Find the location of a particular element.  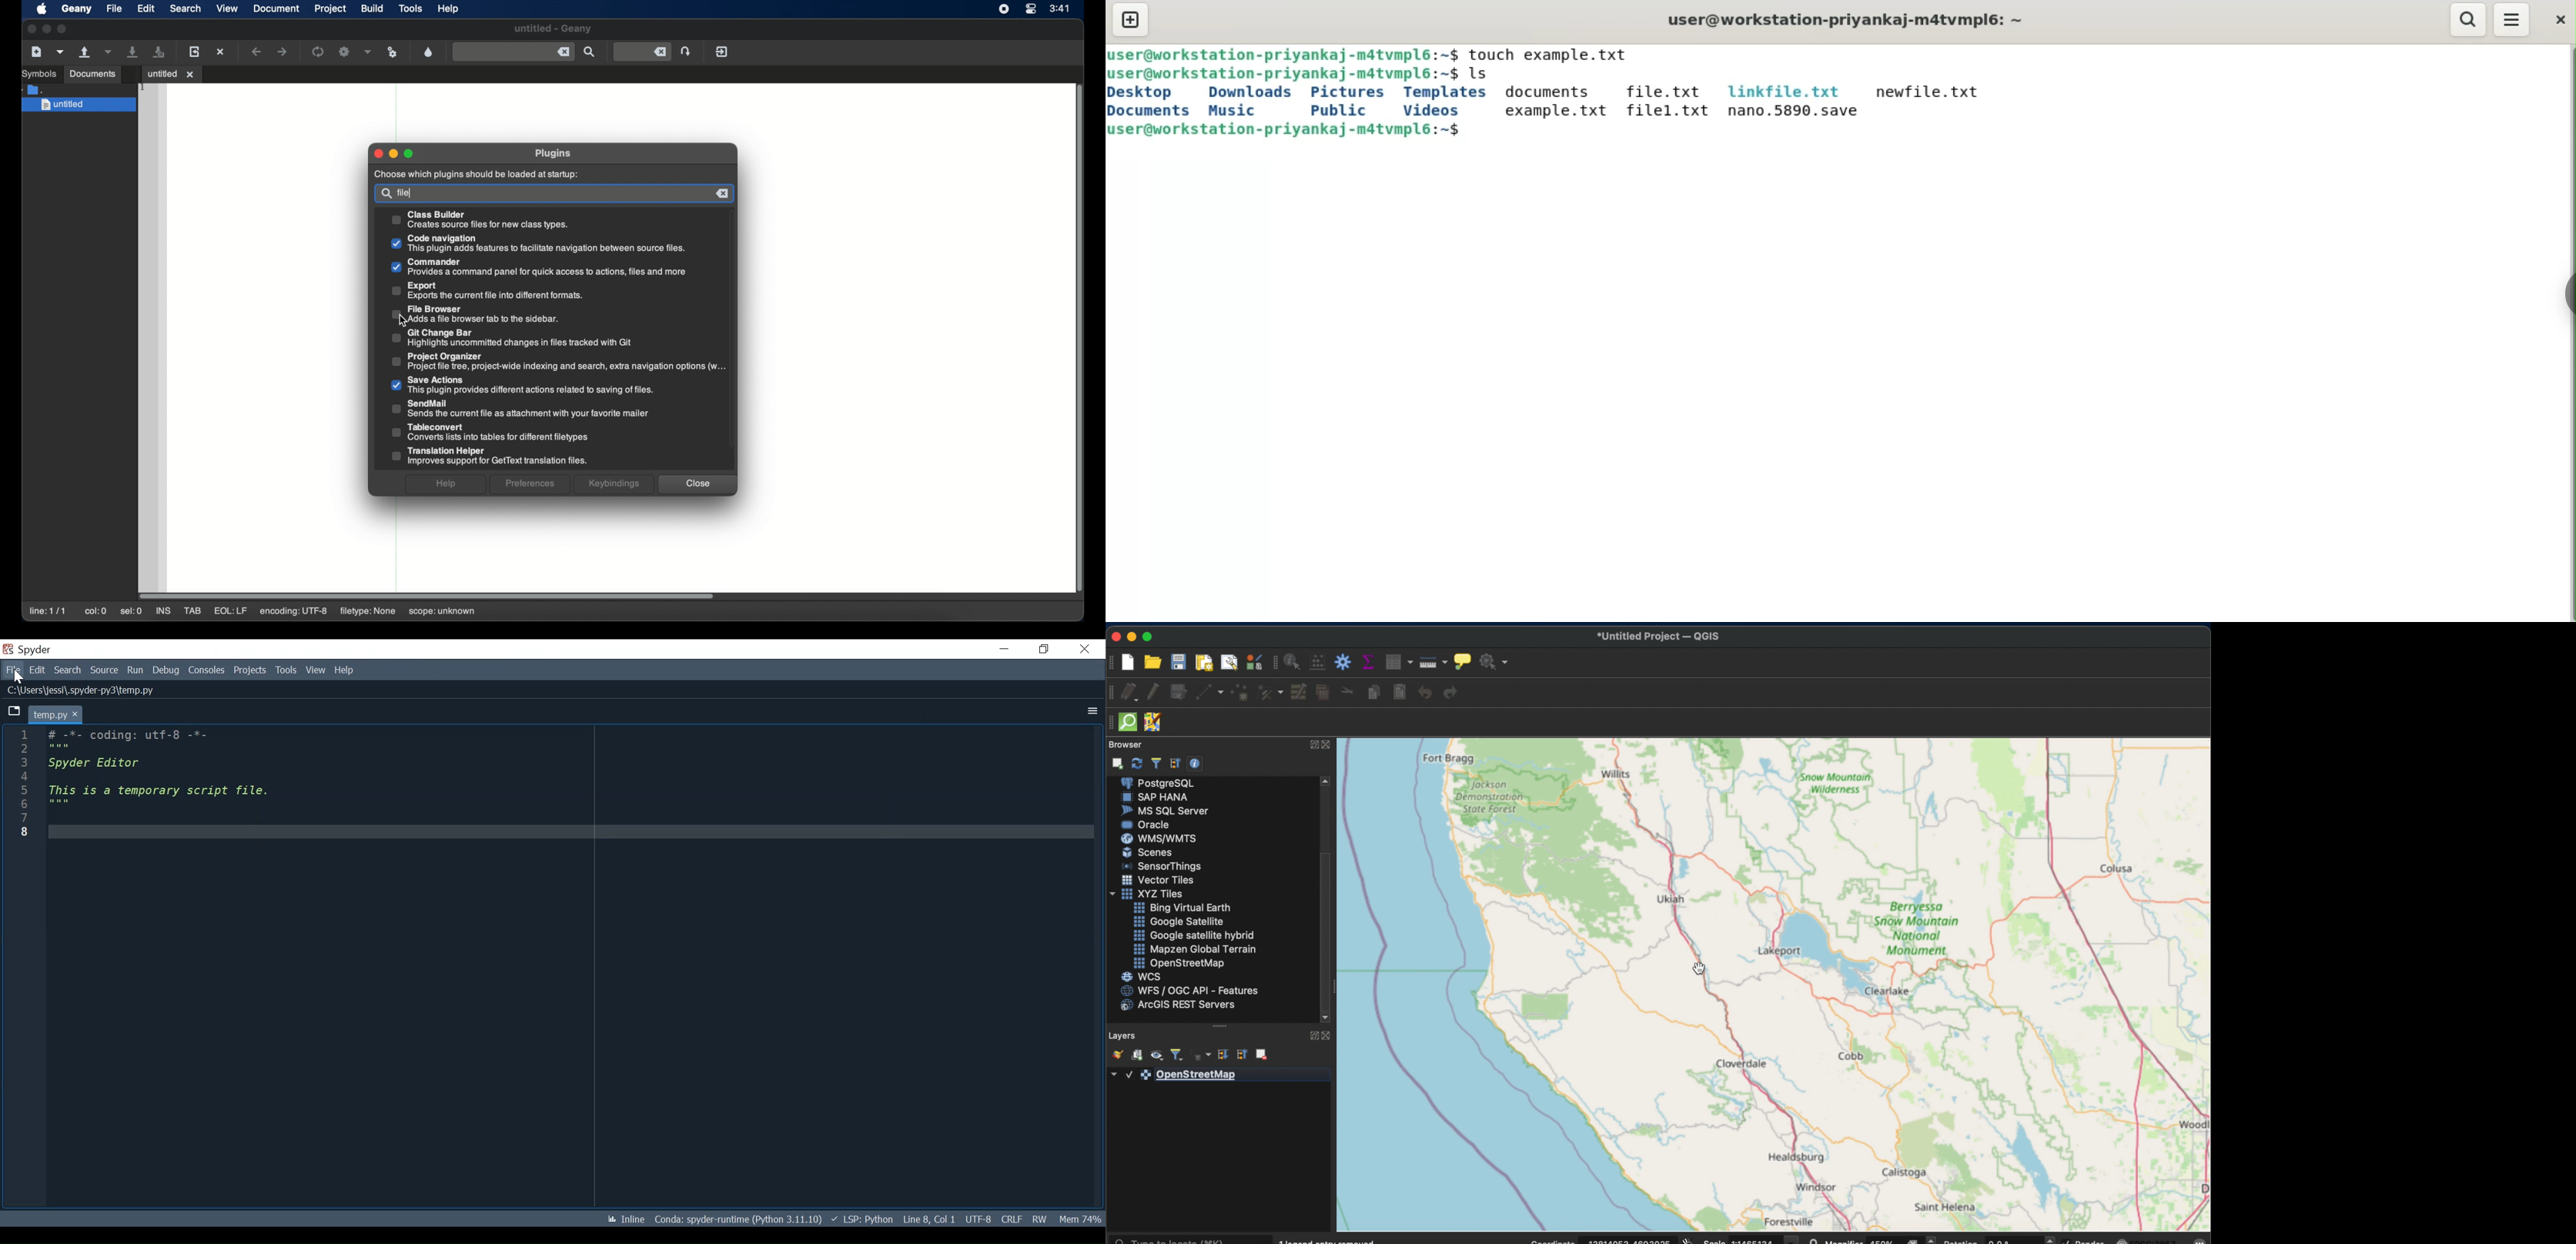

1 23 4 5 6 7 8 is located at coordinates (24, 782).